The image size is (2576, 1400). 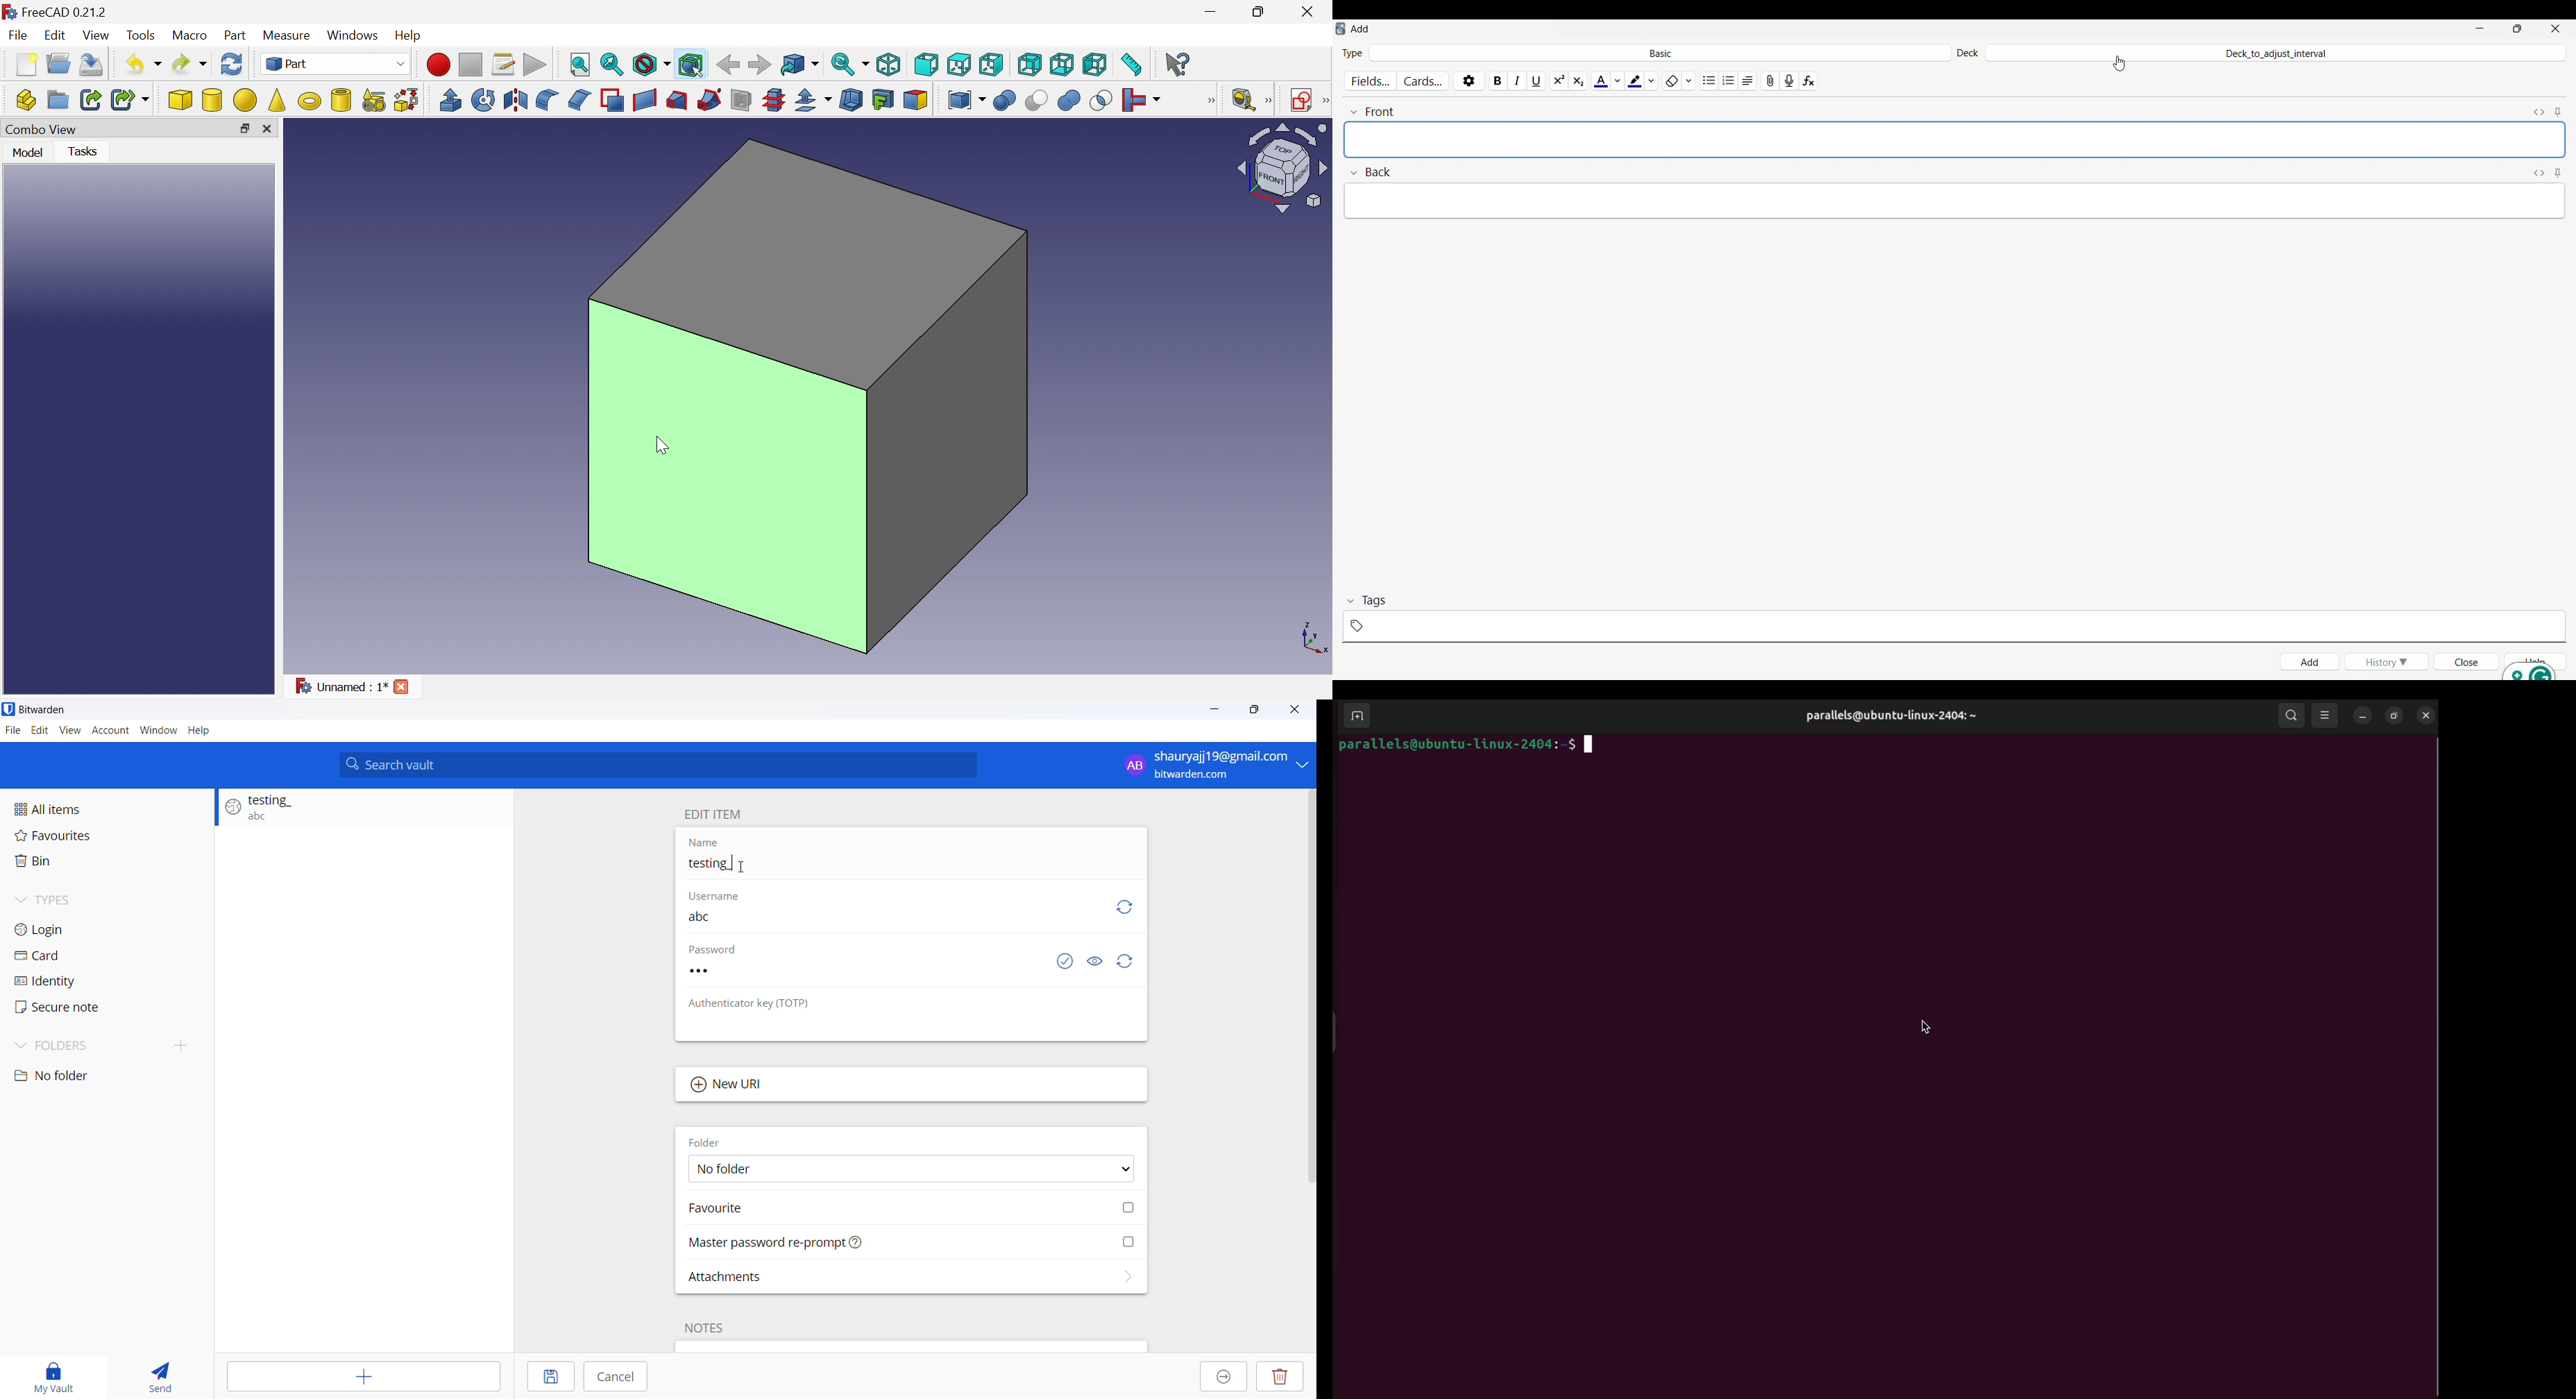 What do you see at coordinates (1925, 1027) in the screenshot?
I see `cursor` at bounding box center [1925, 1027].